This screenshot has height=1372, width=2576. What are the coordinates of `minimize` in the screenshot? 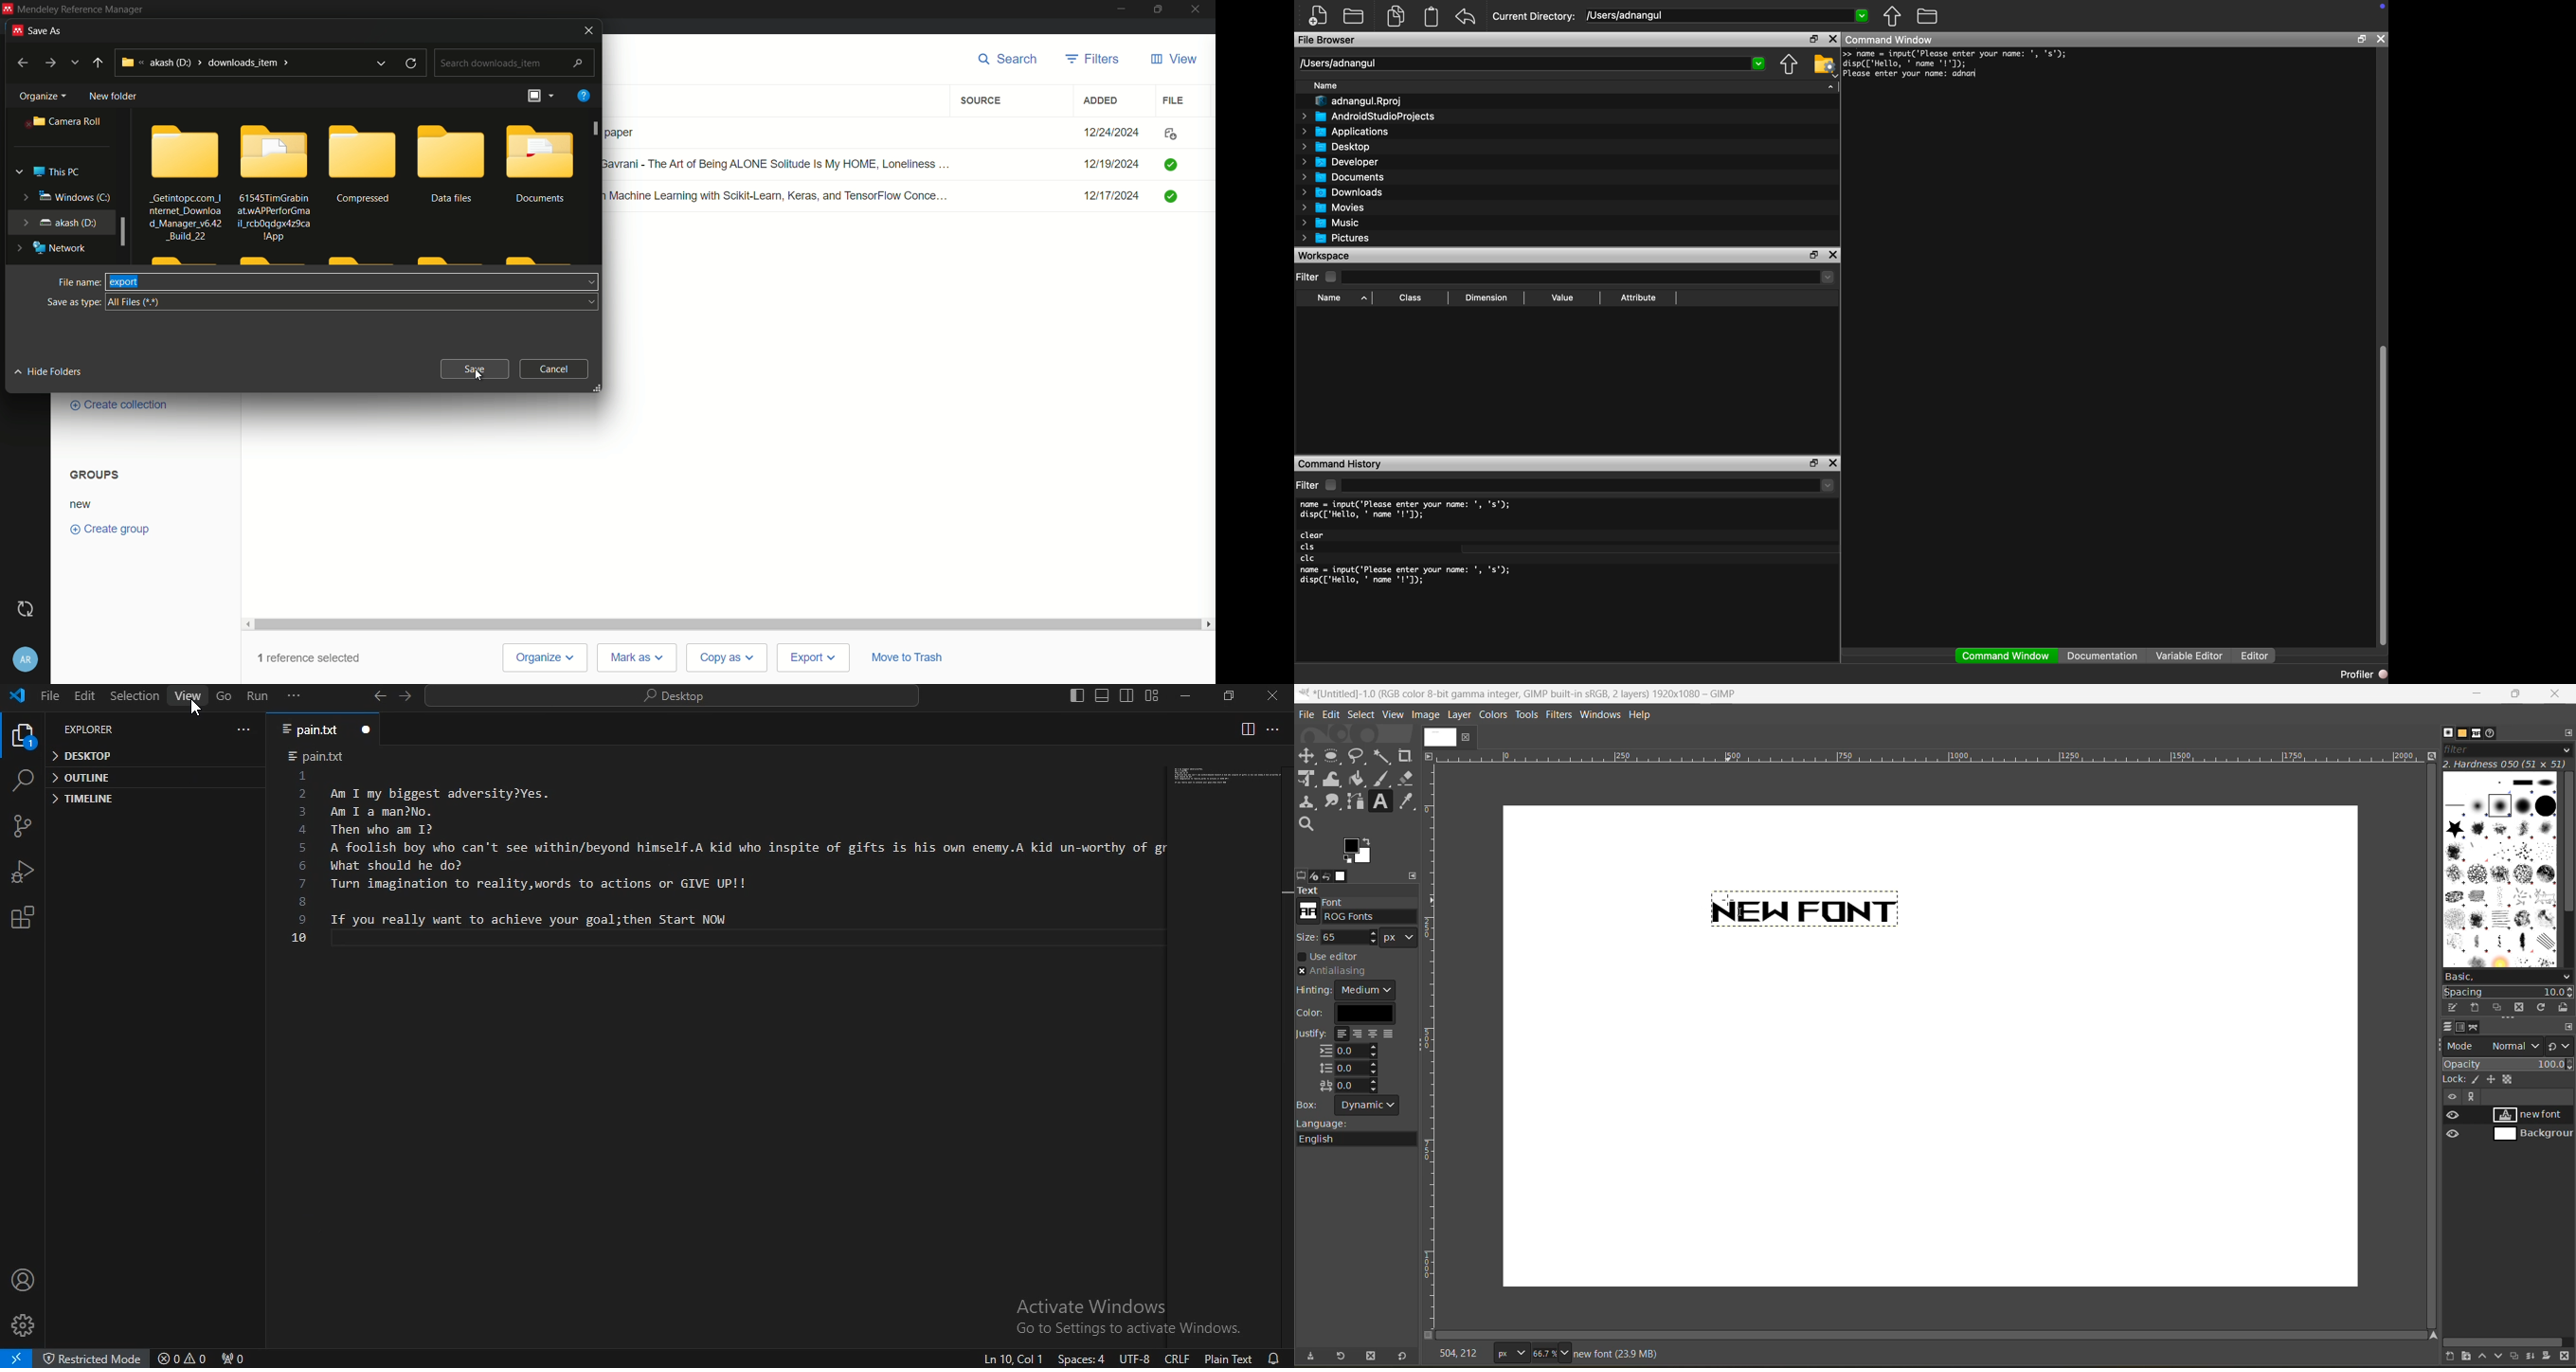 It's located at (2479, 694).